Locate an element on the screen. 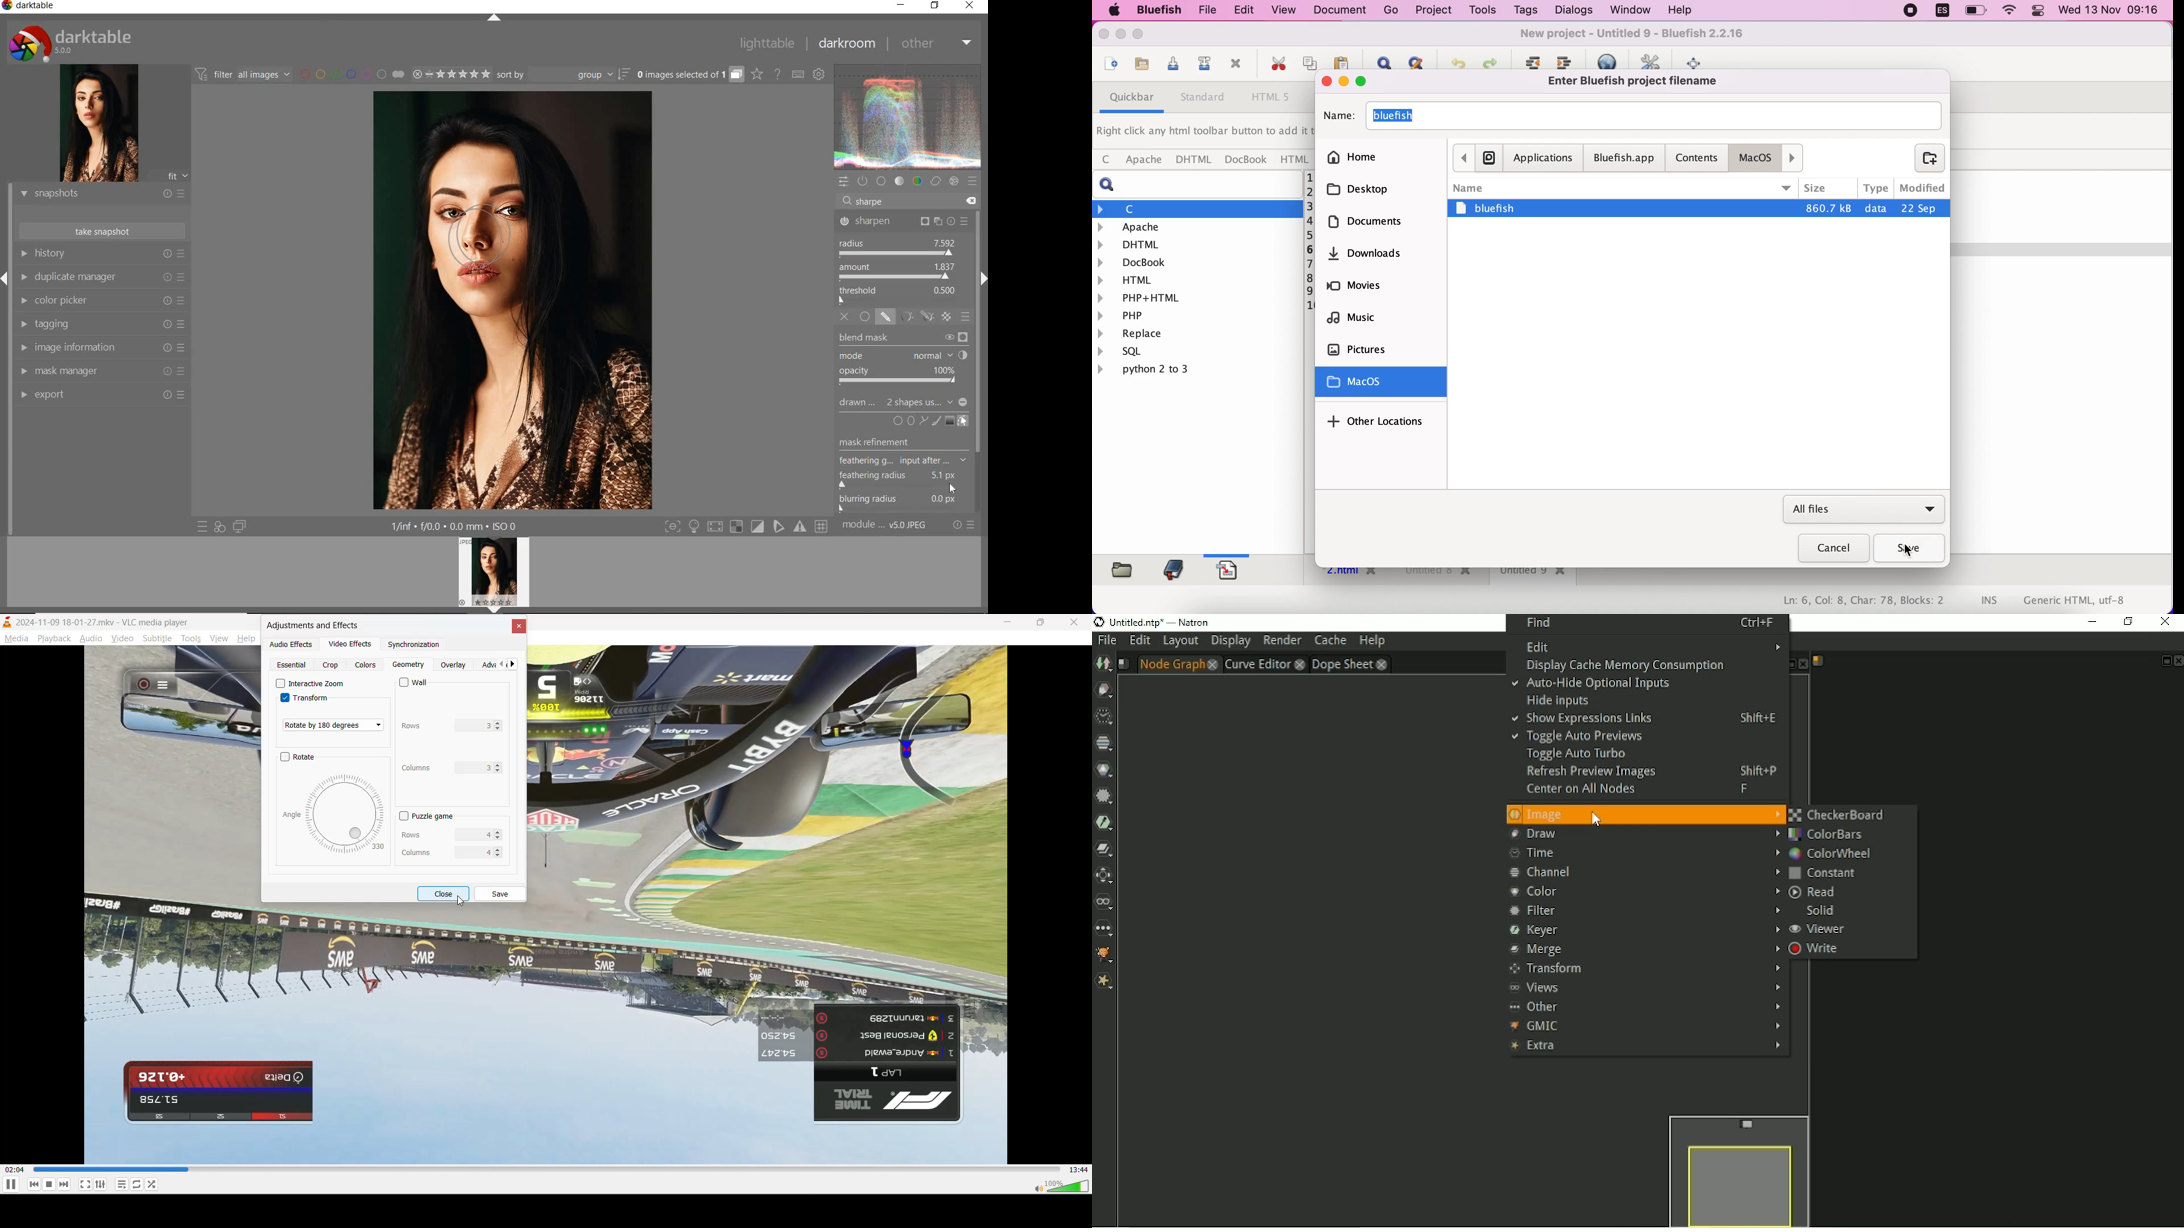 This screenshot has height=1232, width=2184. MINIMIZE is located at coordinates (901, 6).